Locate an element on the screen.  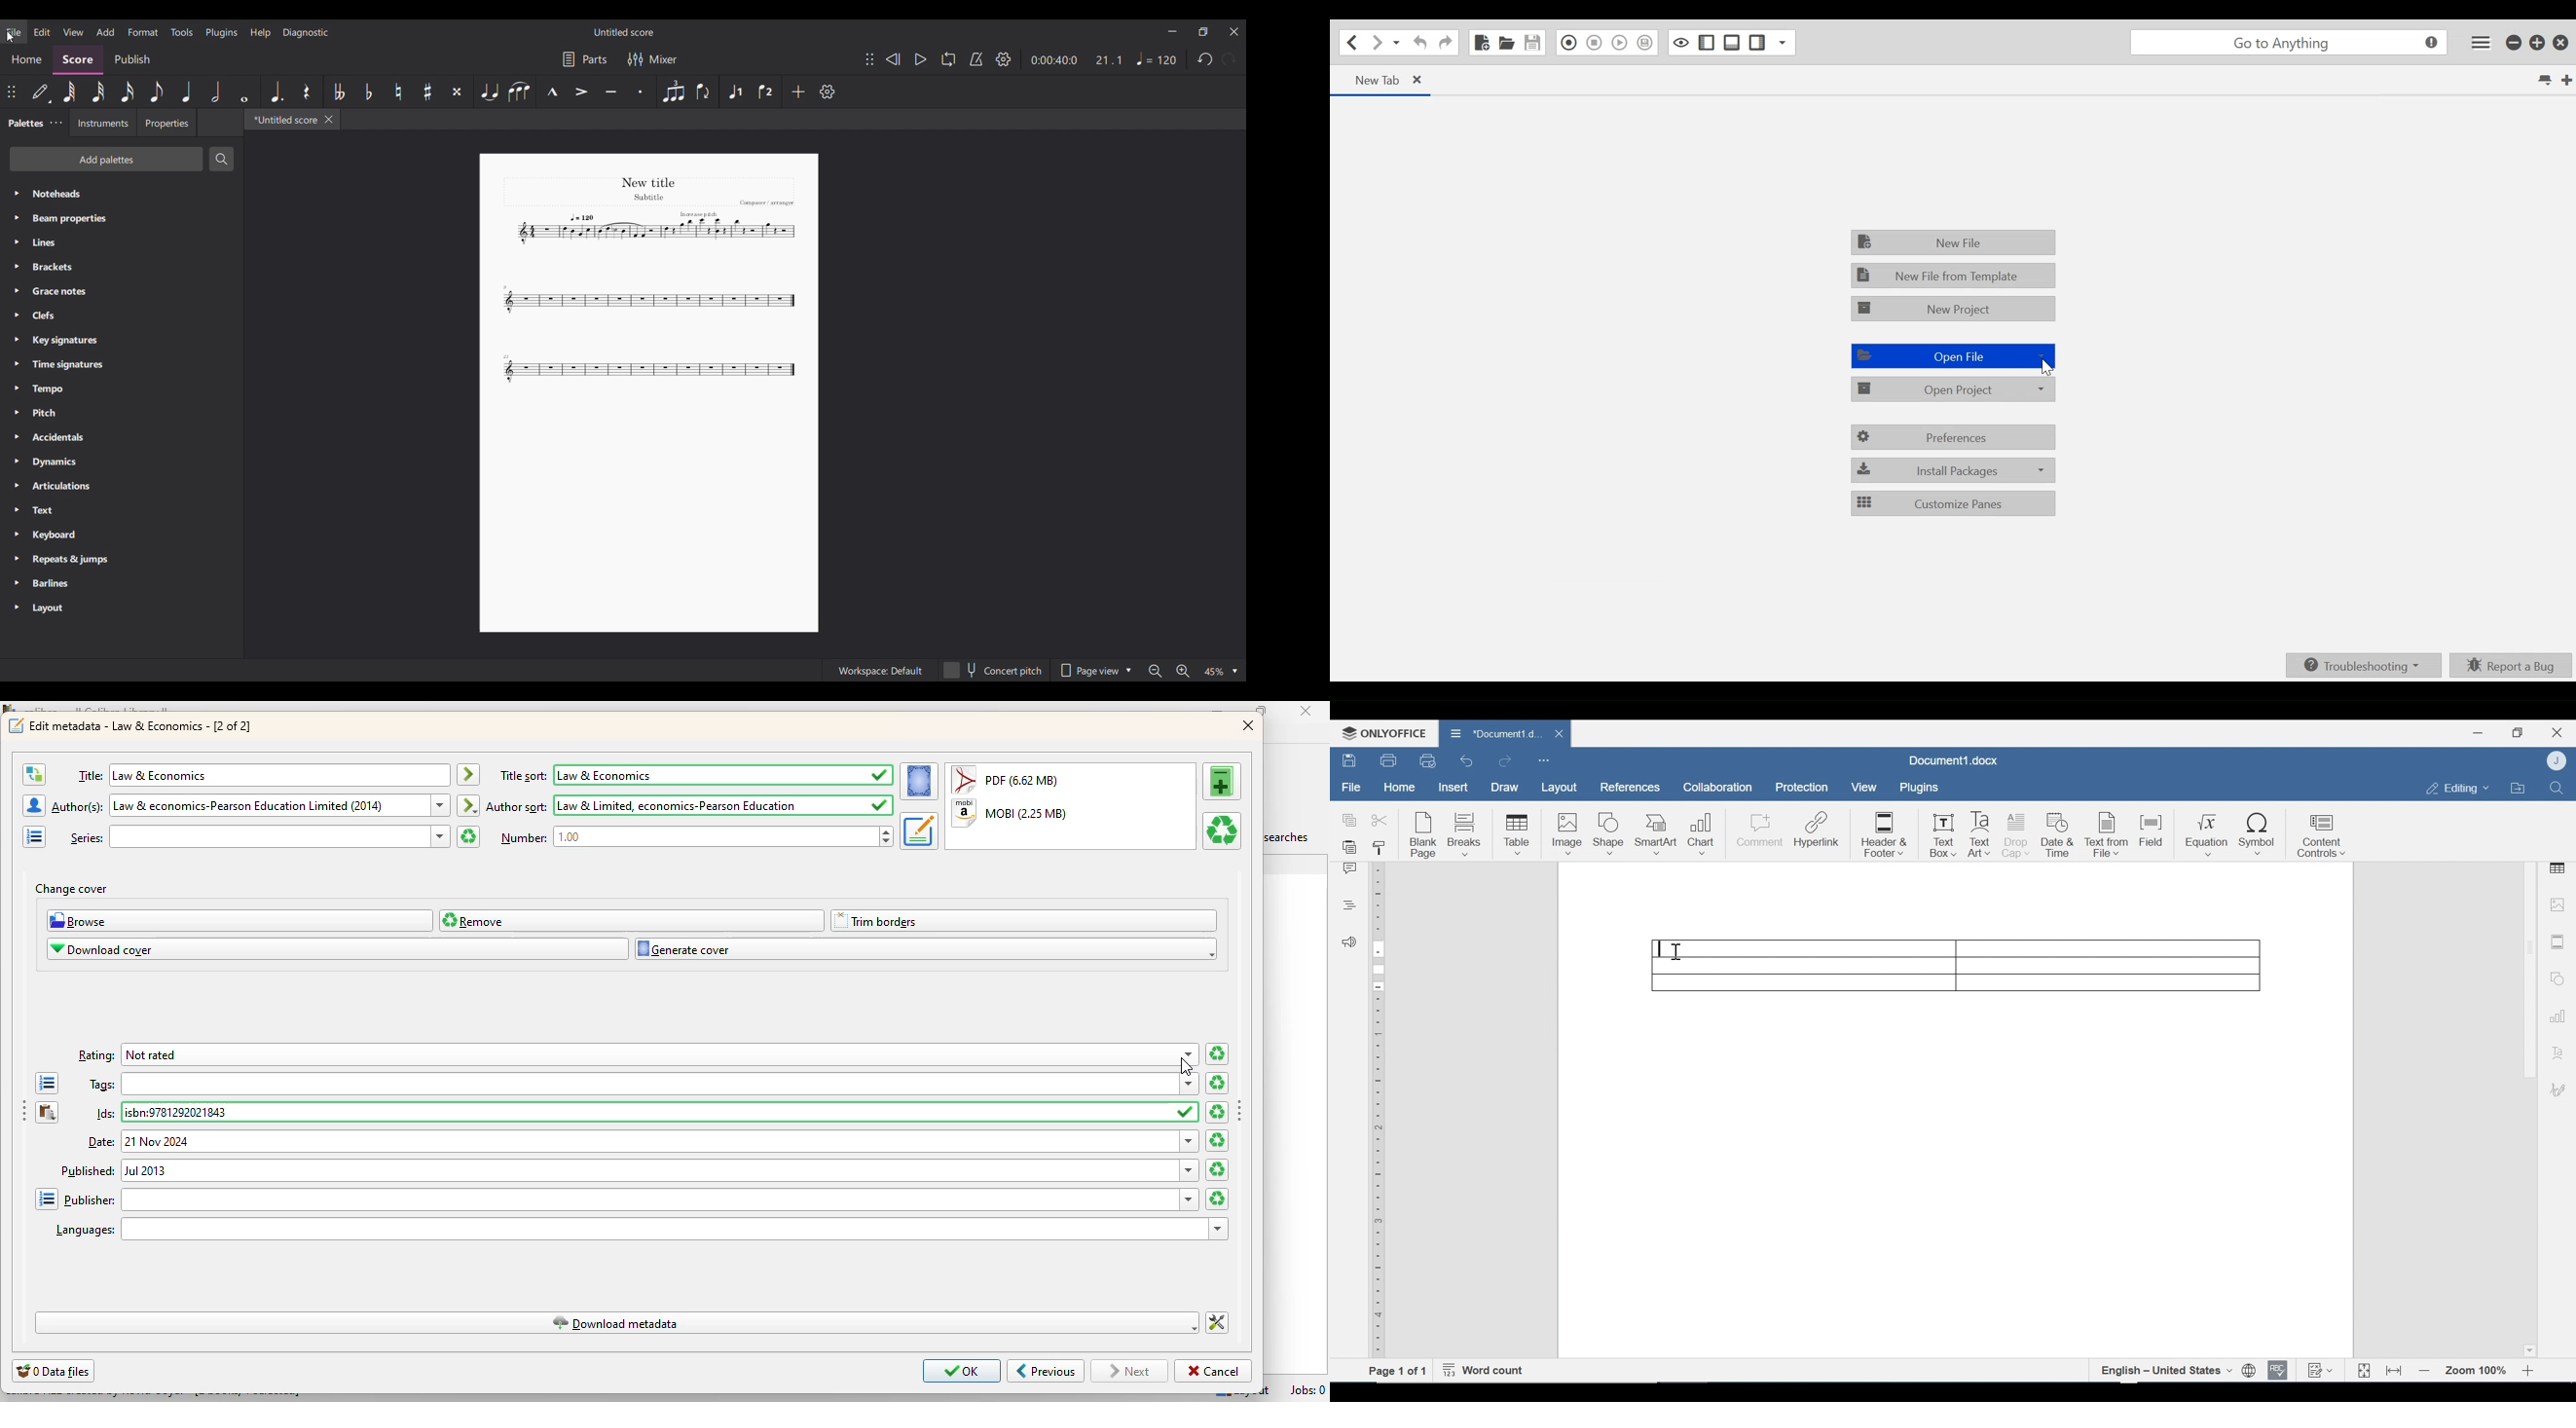
cursor is located at coordinates (1185, 1065).